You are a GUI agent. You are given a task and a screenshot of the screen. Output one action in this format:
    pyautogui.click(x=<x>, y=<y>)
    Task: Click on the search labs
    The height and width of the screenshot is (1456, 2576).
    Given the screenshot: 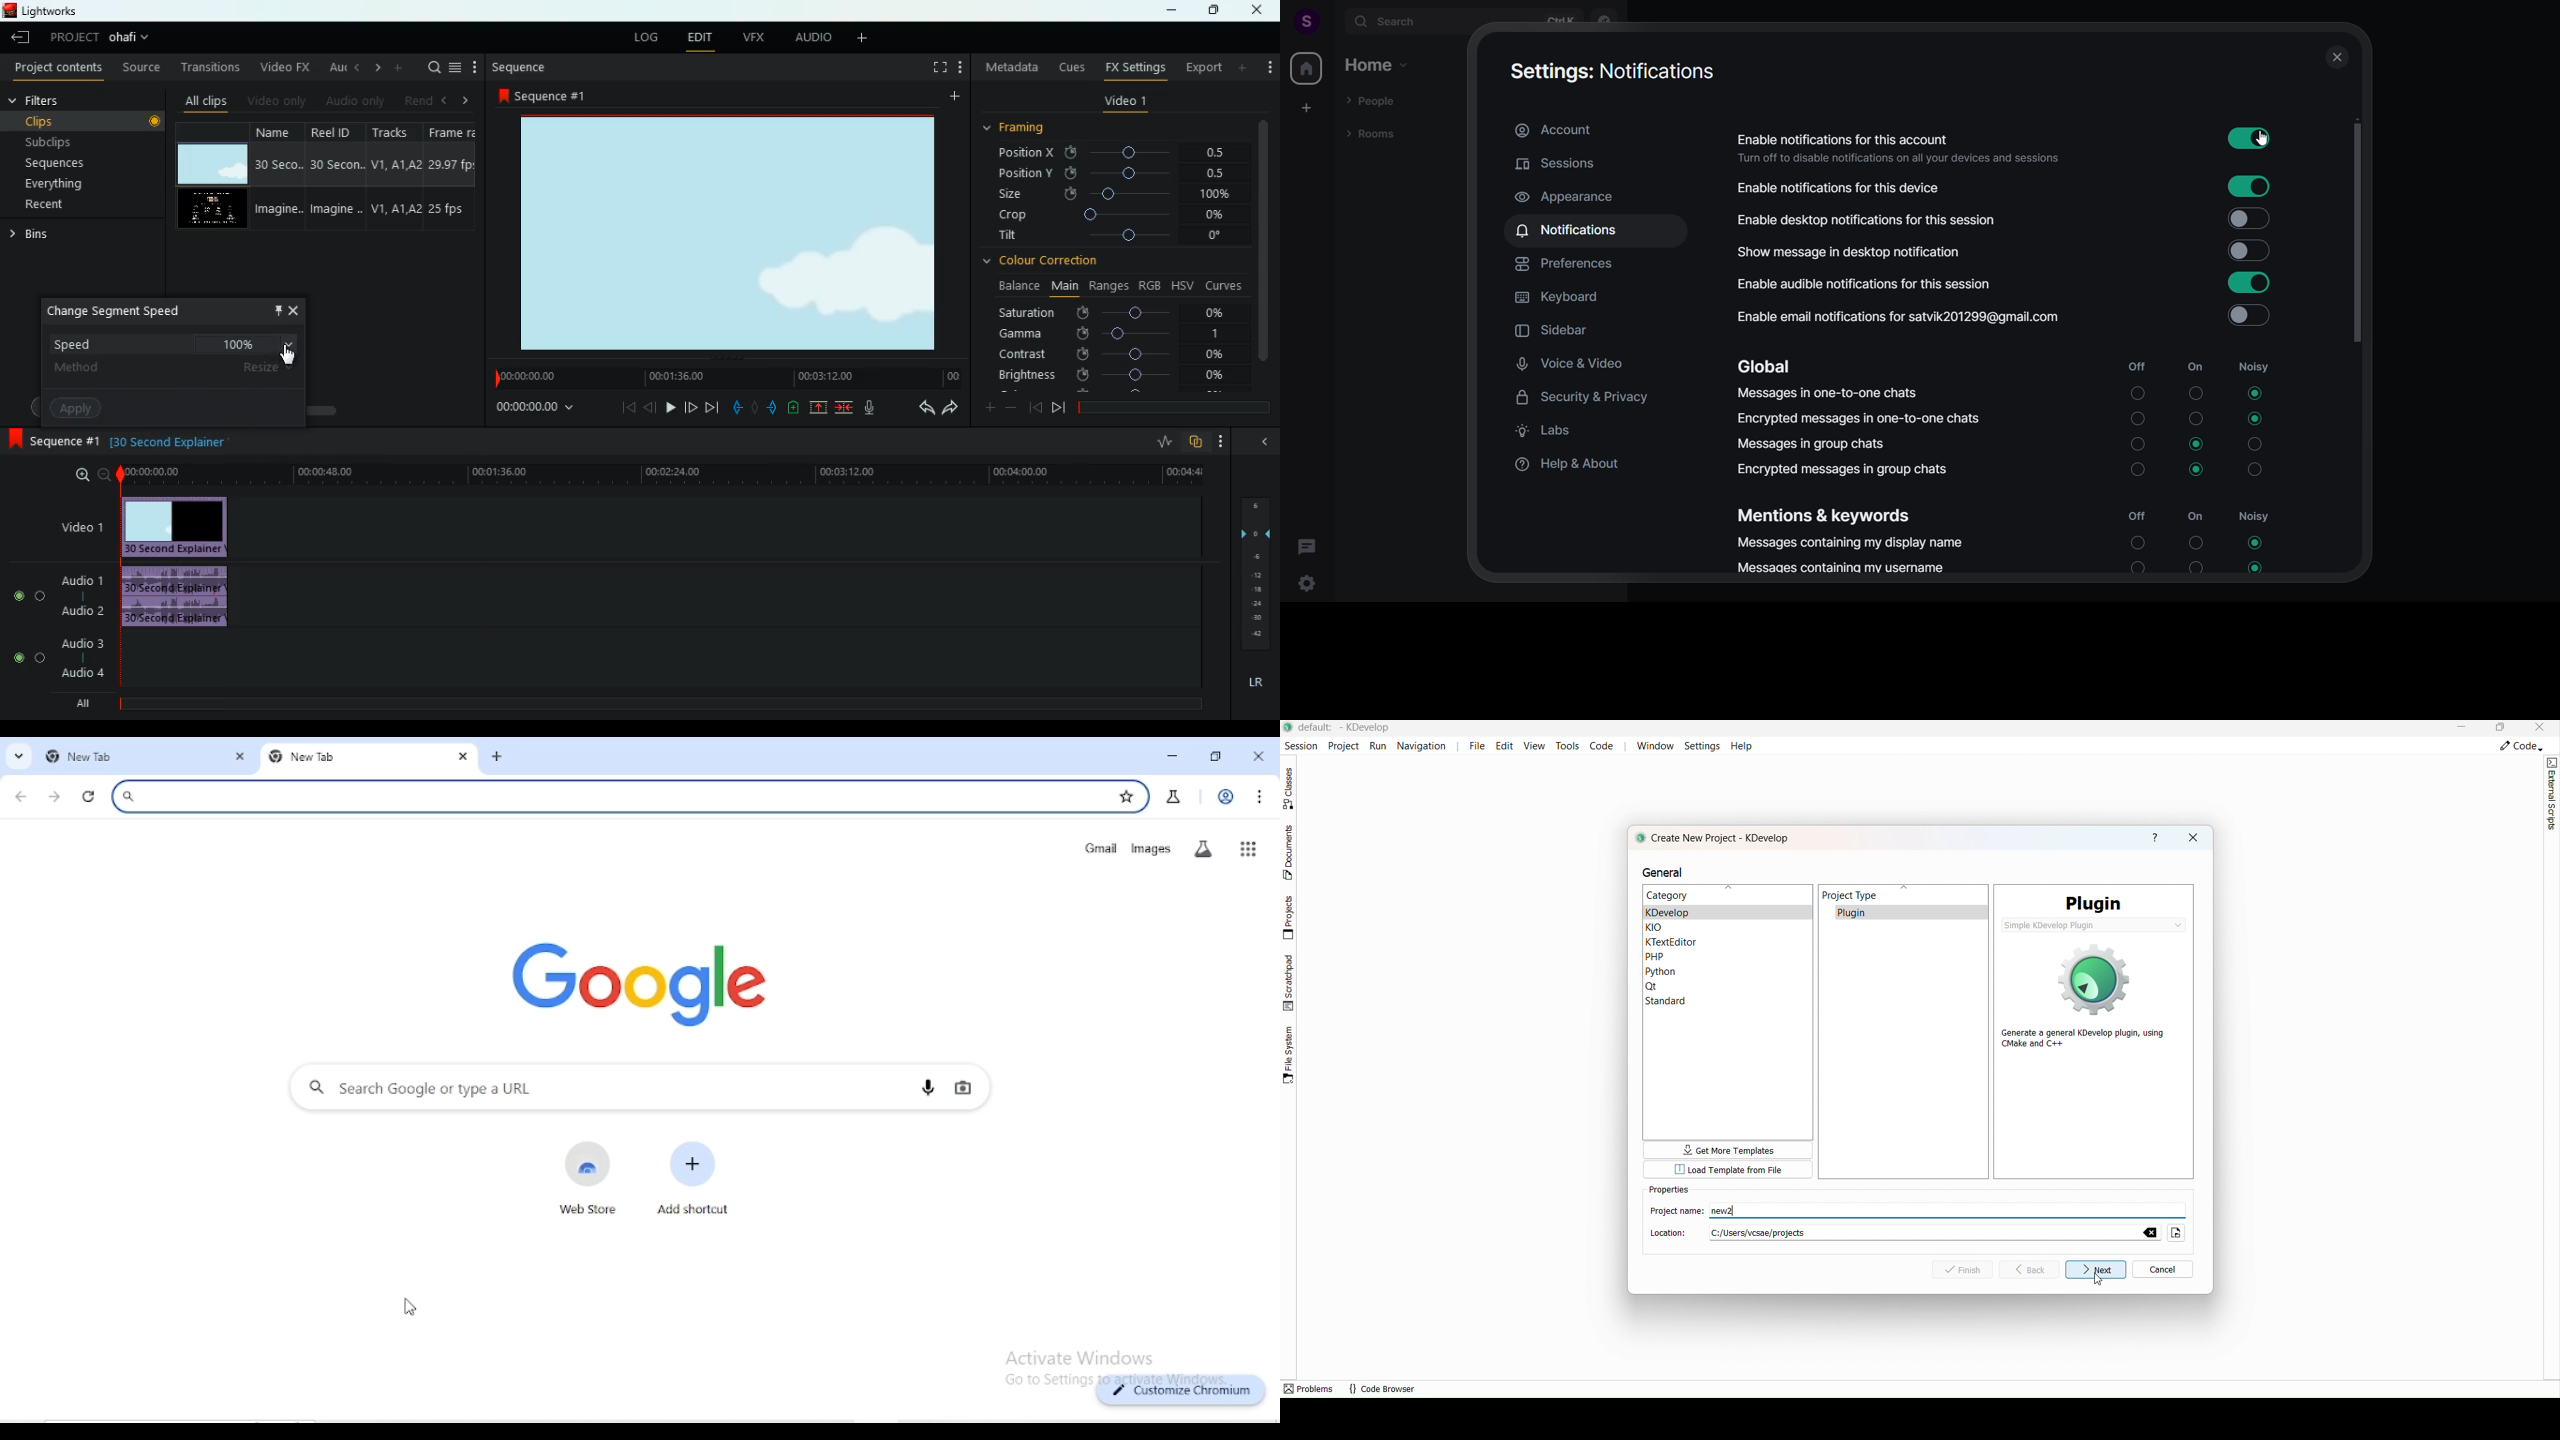 What is the action you would take?
    pyautogui.click(x=1203, y=849)
    